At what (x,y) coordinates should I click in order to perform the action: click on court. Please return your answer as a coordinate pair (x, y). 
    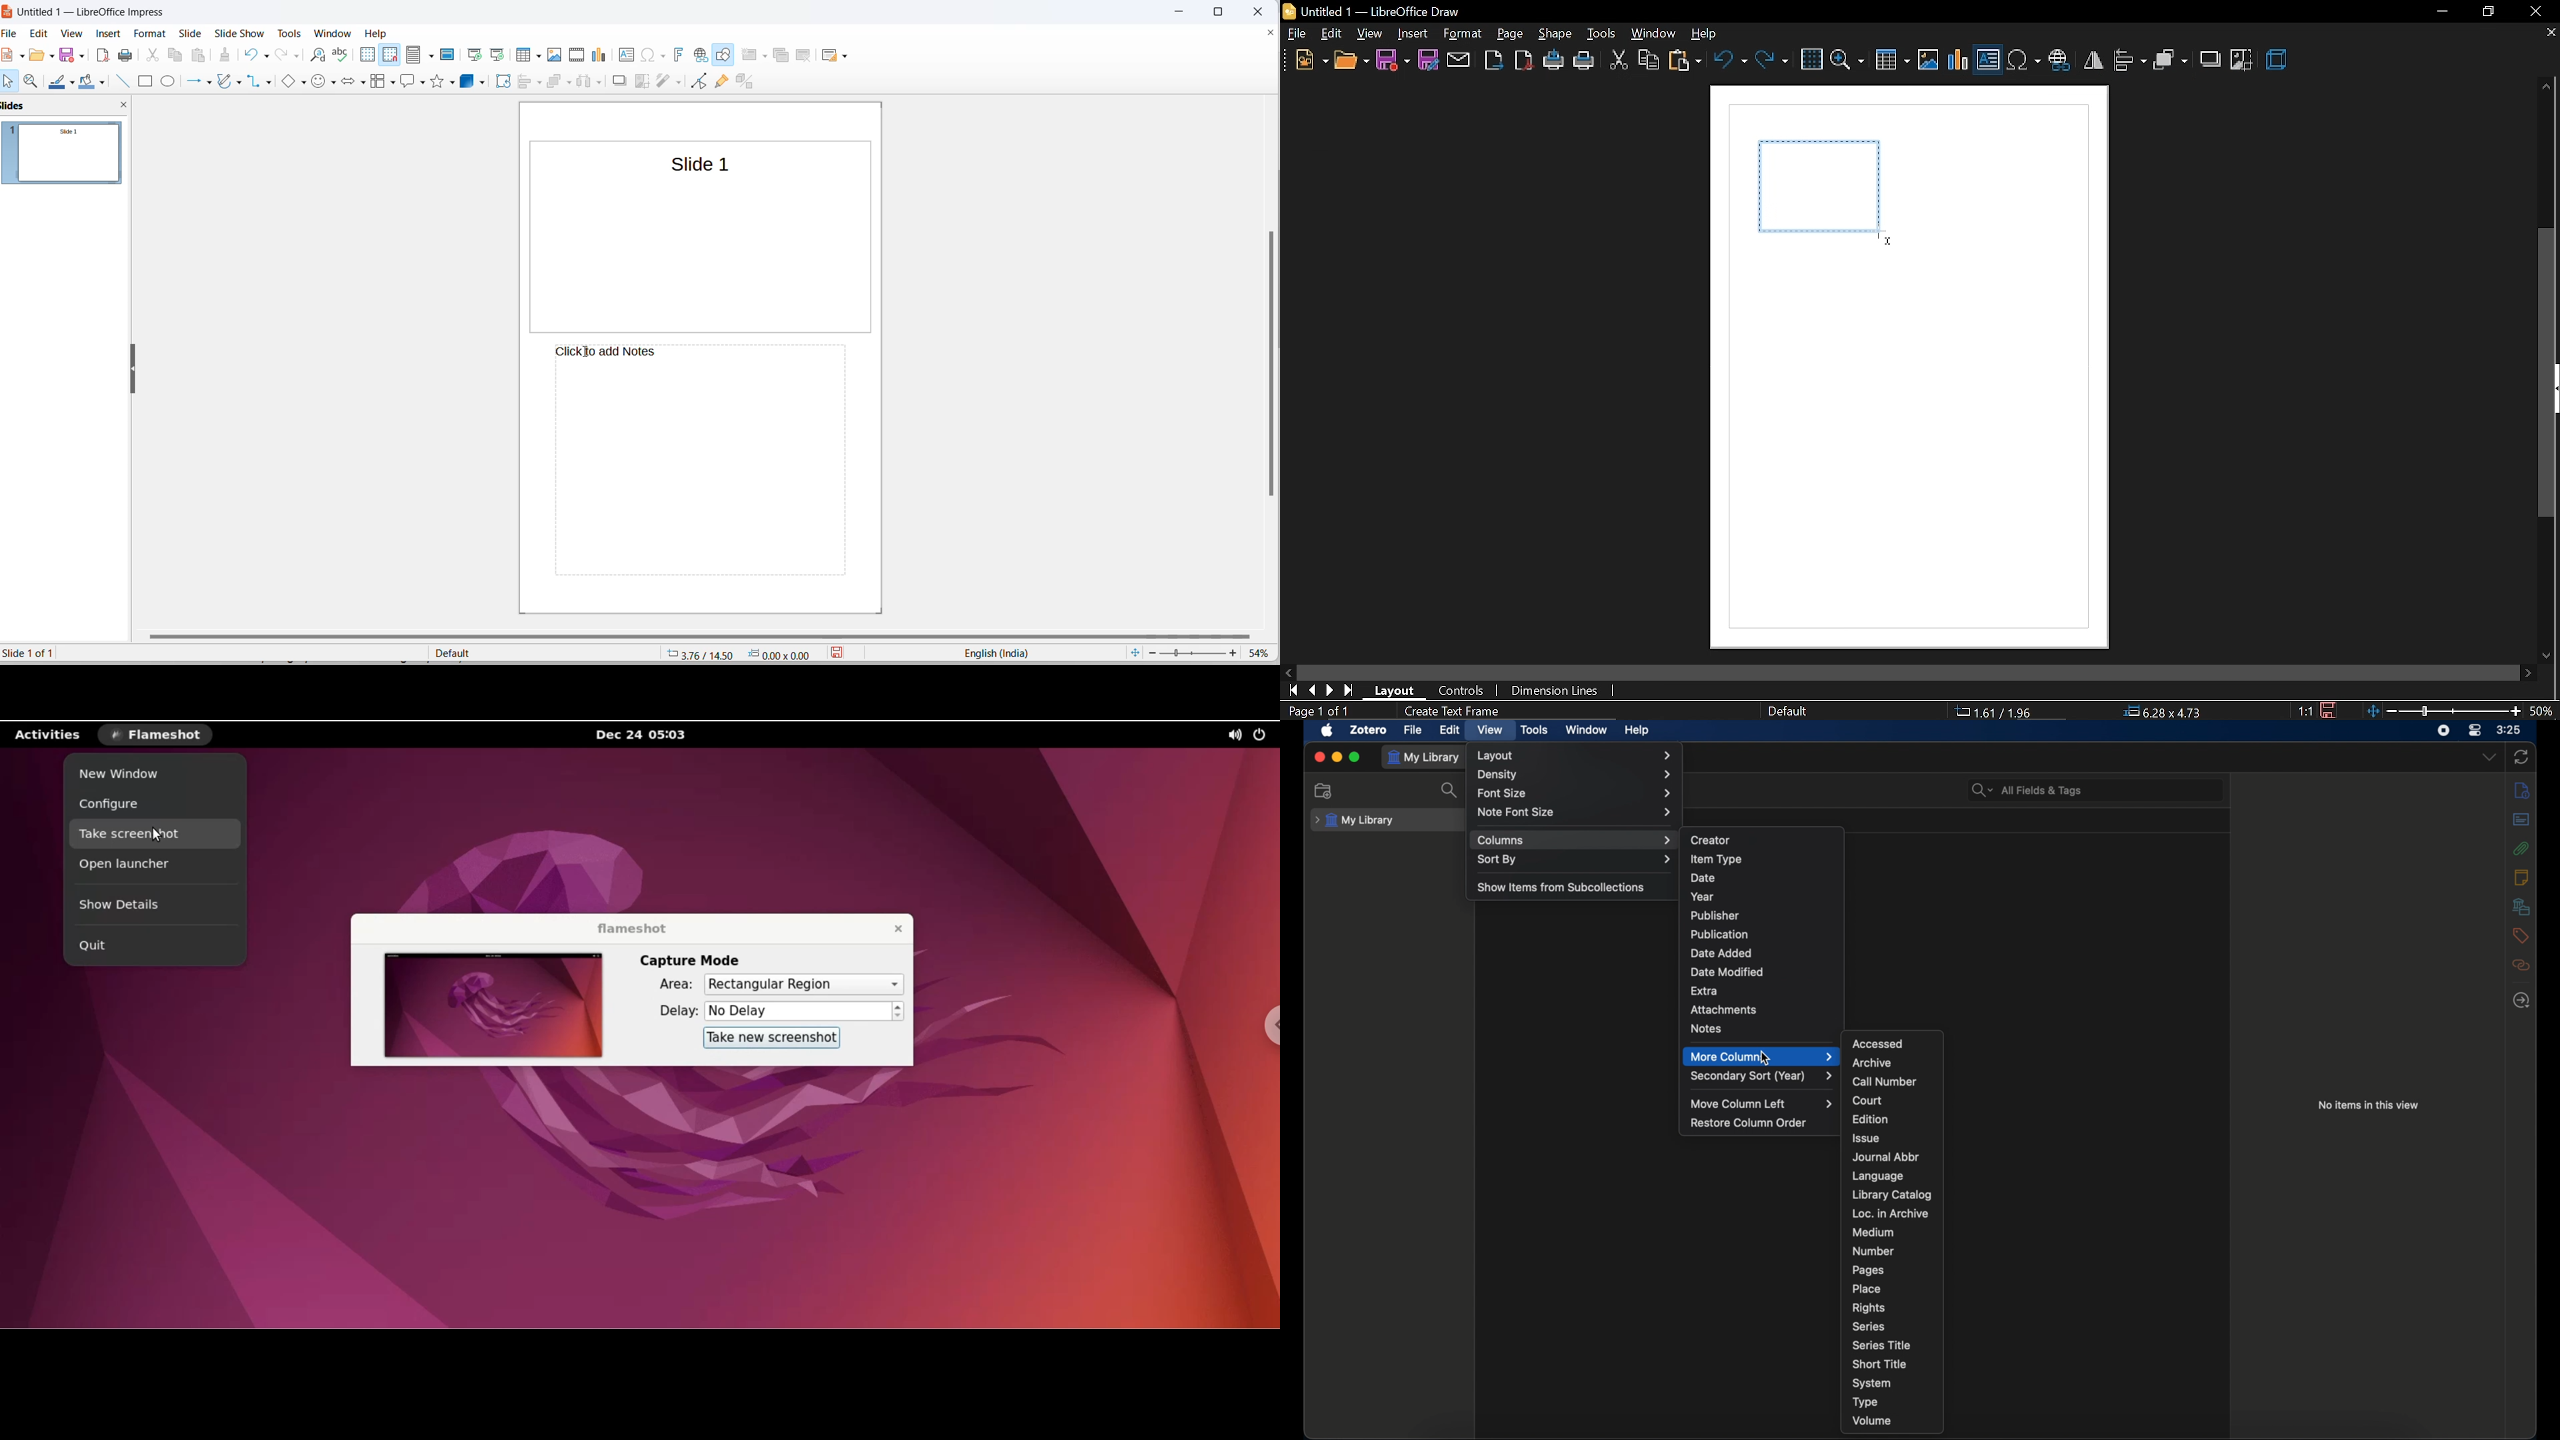
    Looking at the image, I should click on (1867, 1100).